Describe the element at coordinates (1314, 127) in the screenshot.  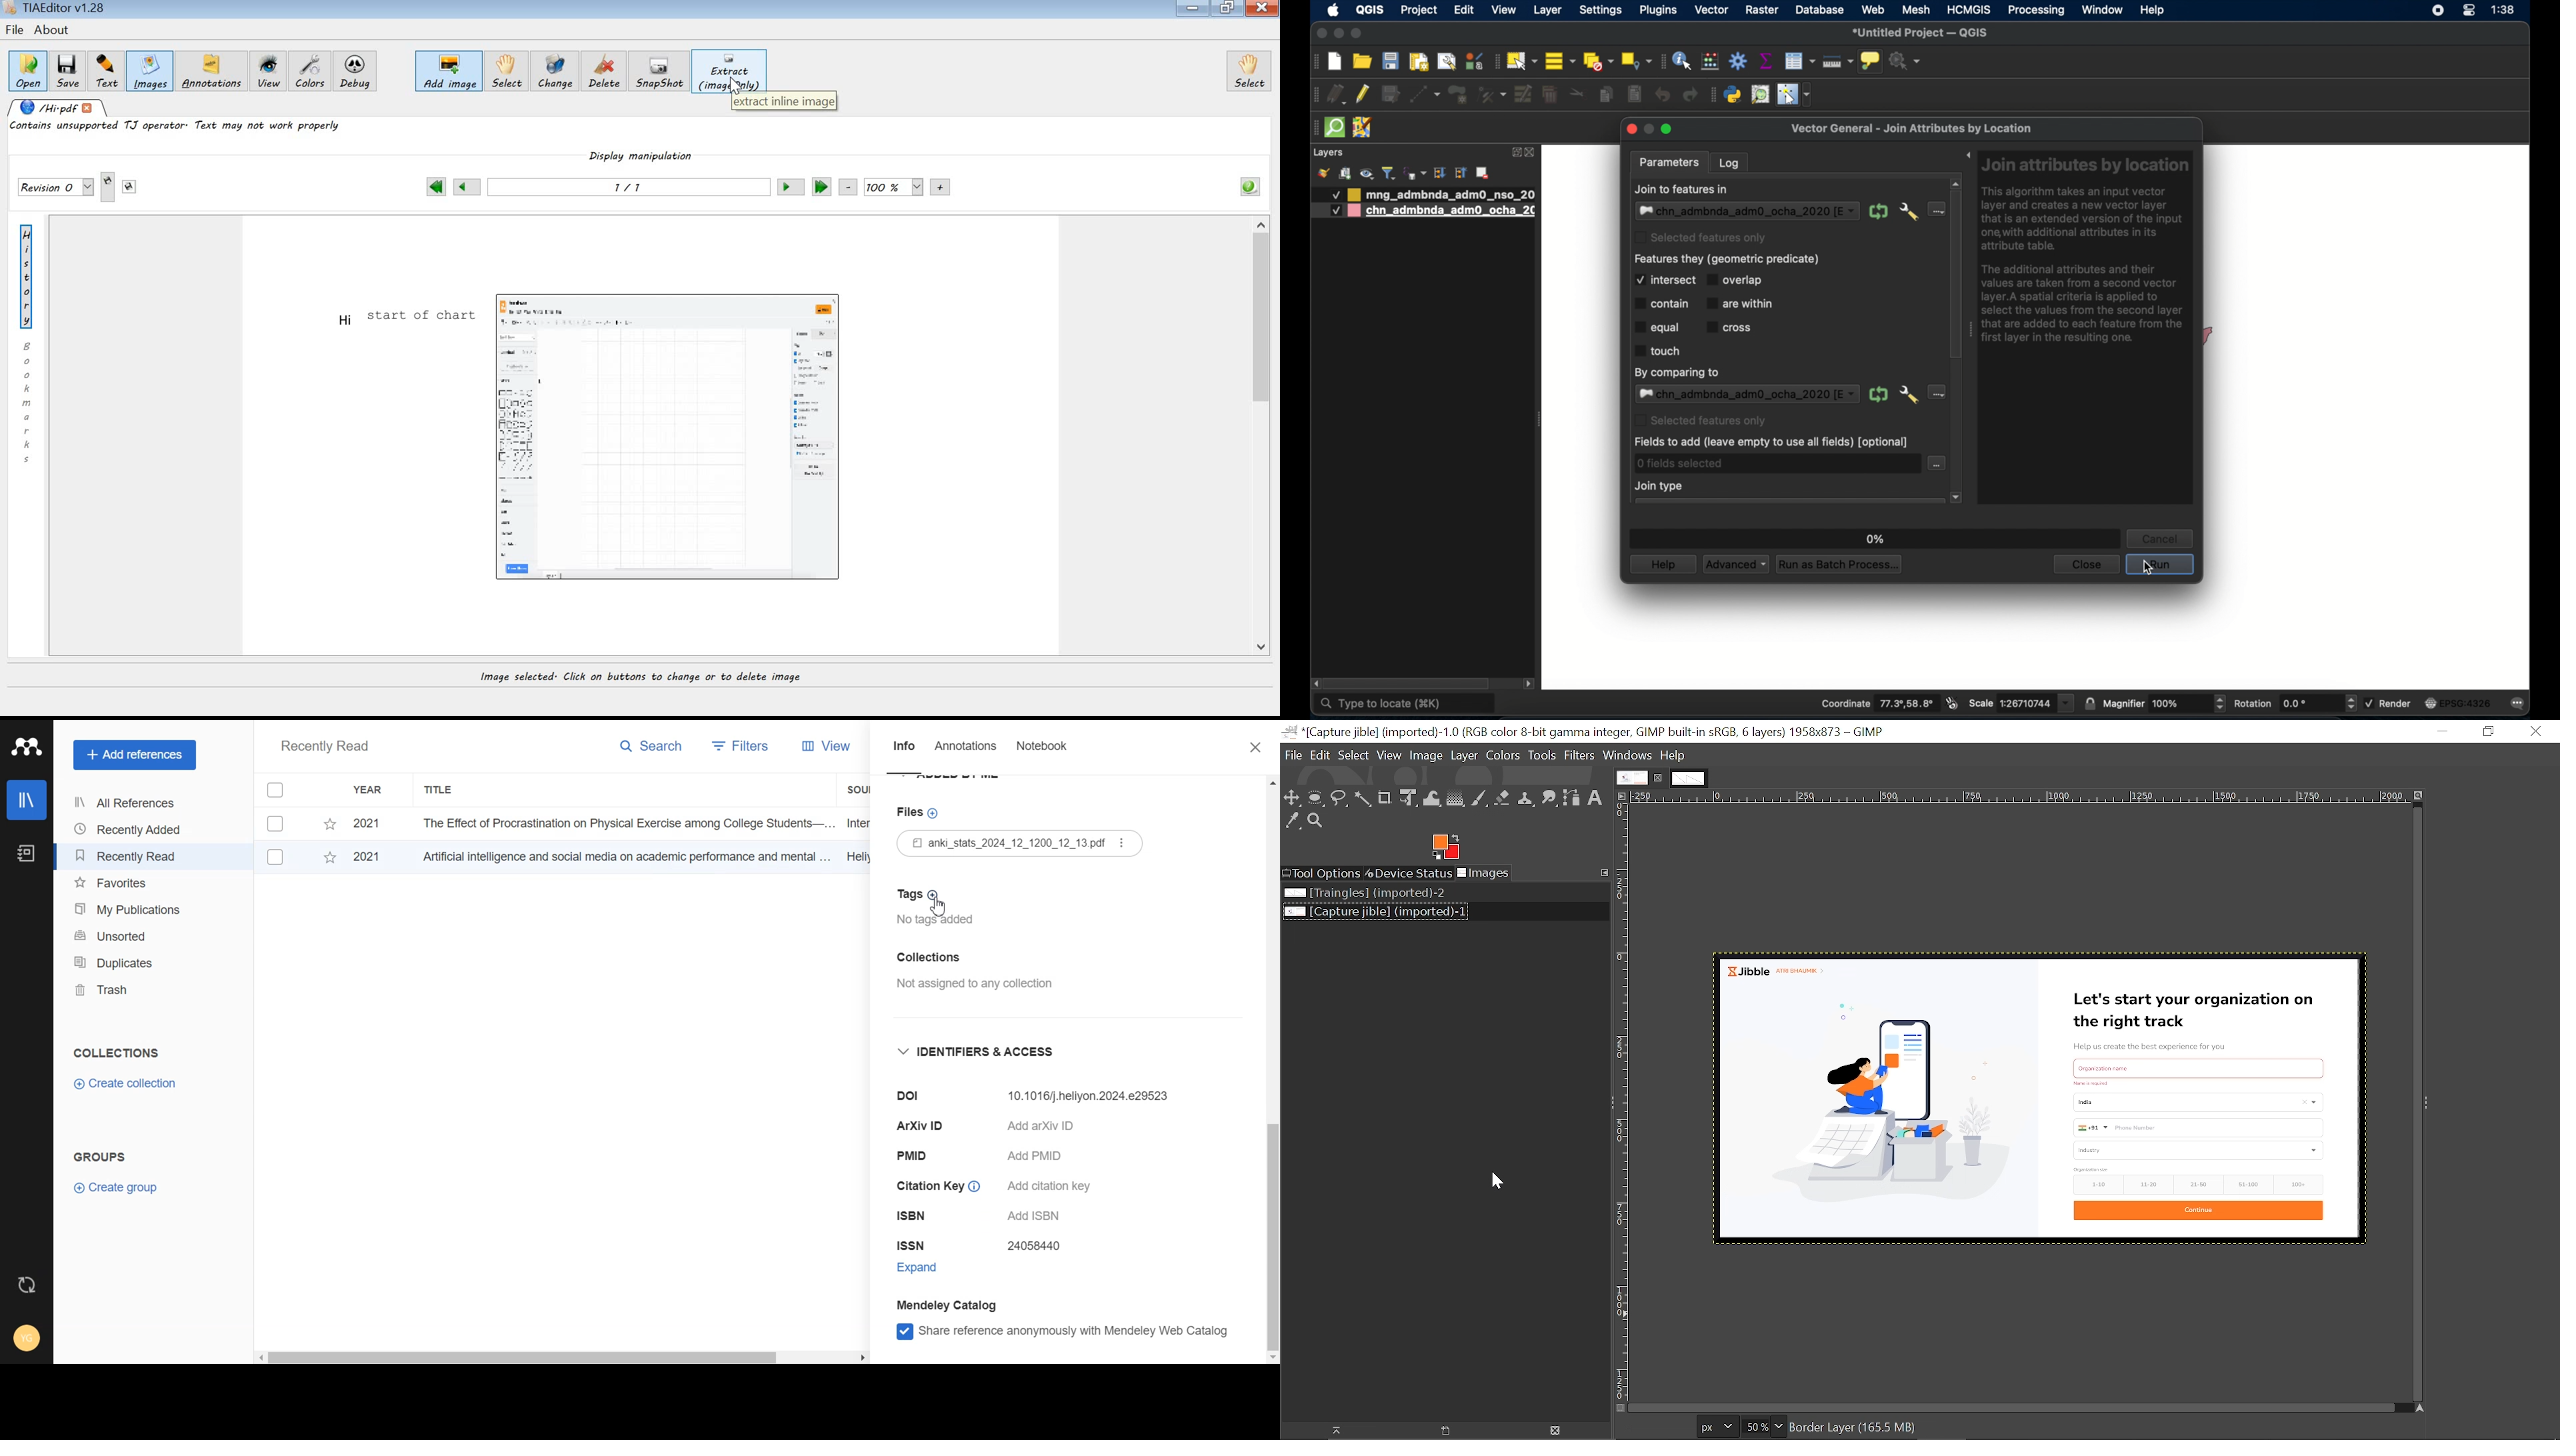
I see `drag handle` at that location.